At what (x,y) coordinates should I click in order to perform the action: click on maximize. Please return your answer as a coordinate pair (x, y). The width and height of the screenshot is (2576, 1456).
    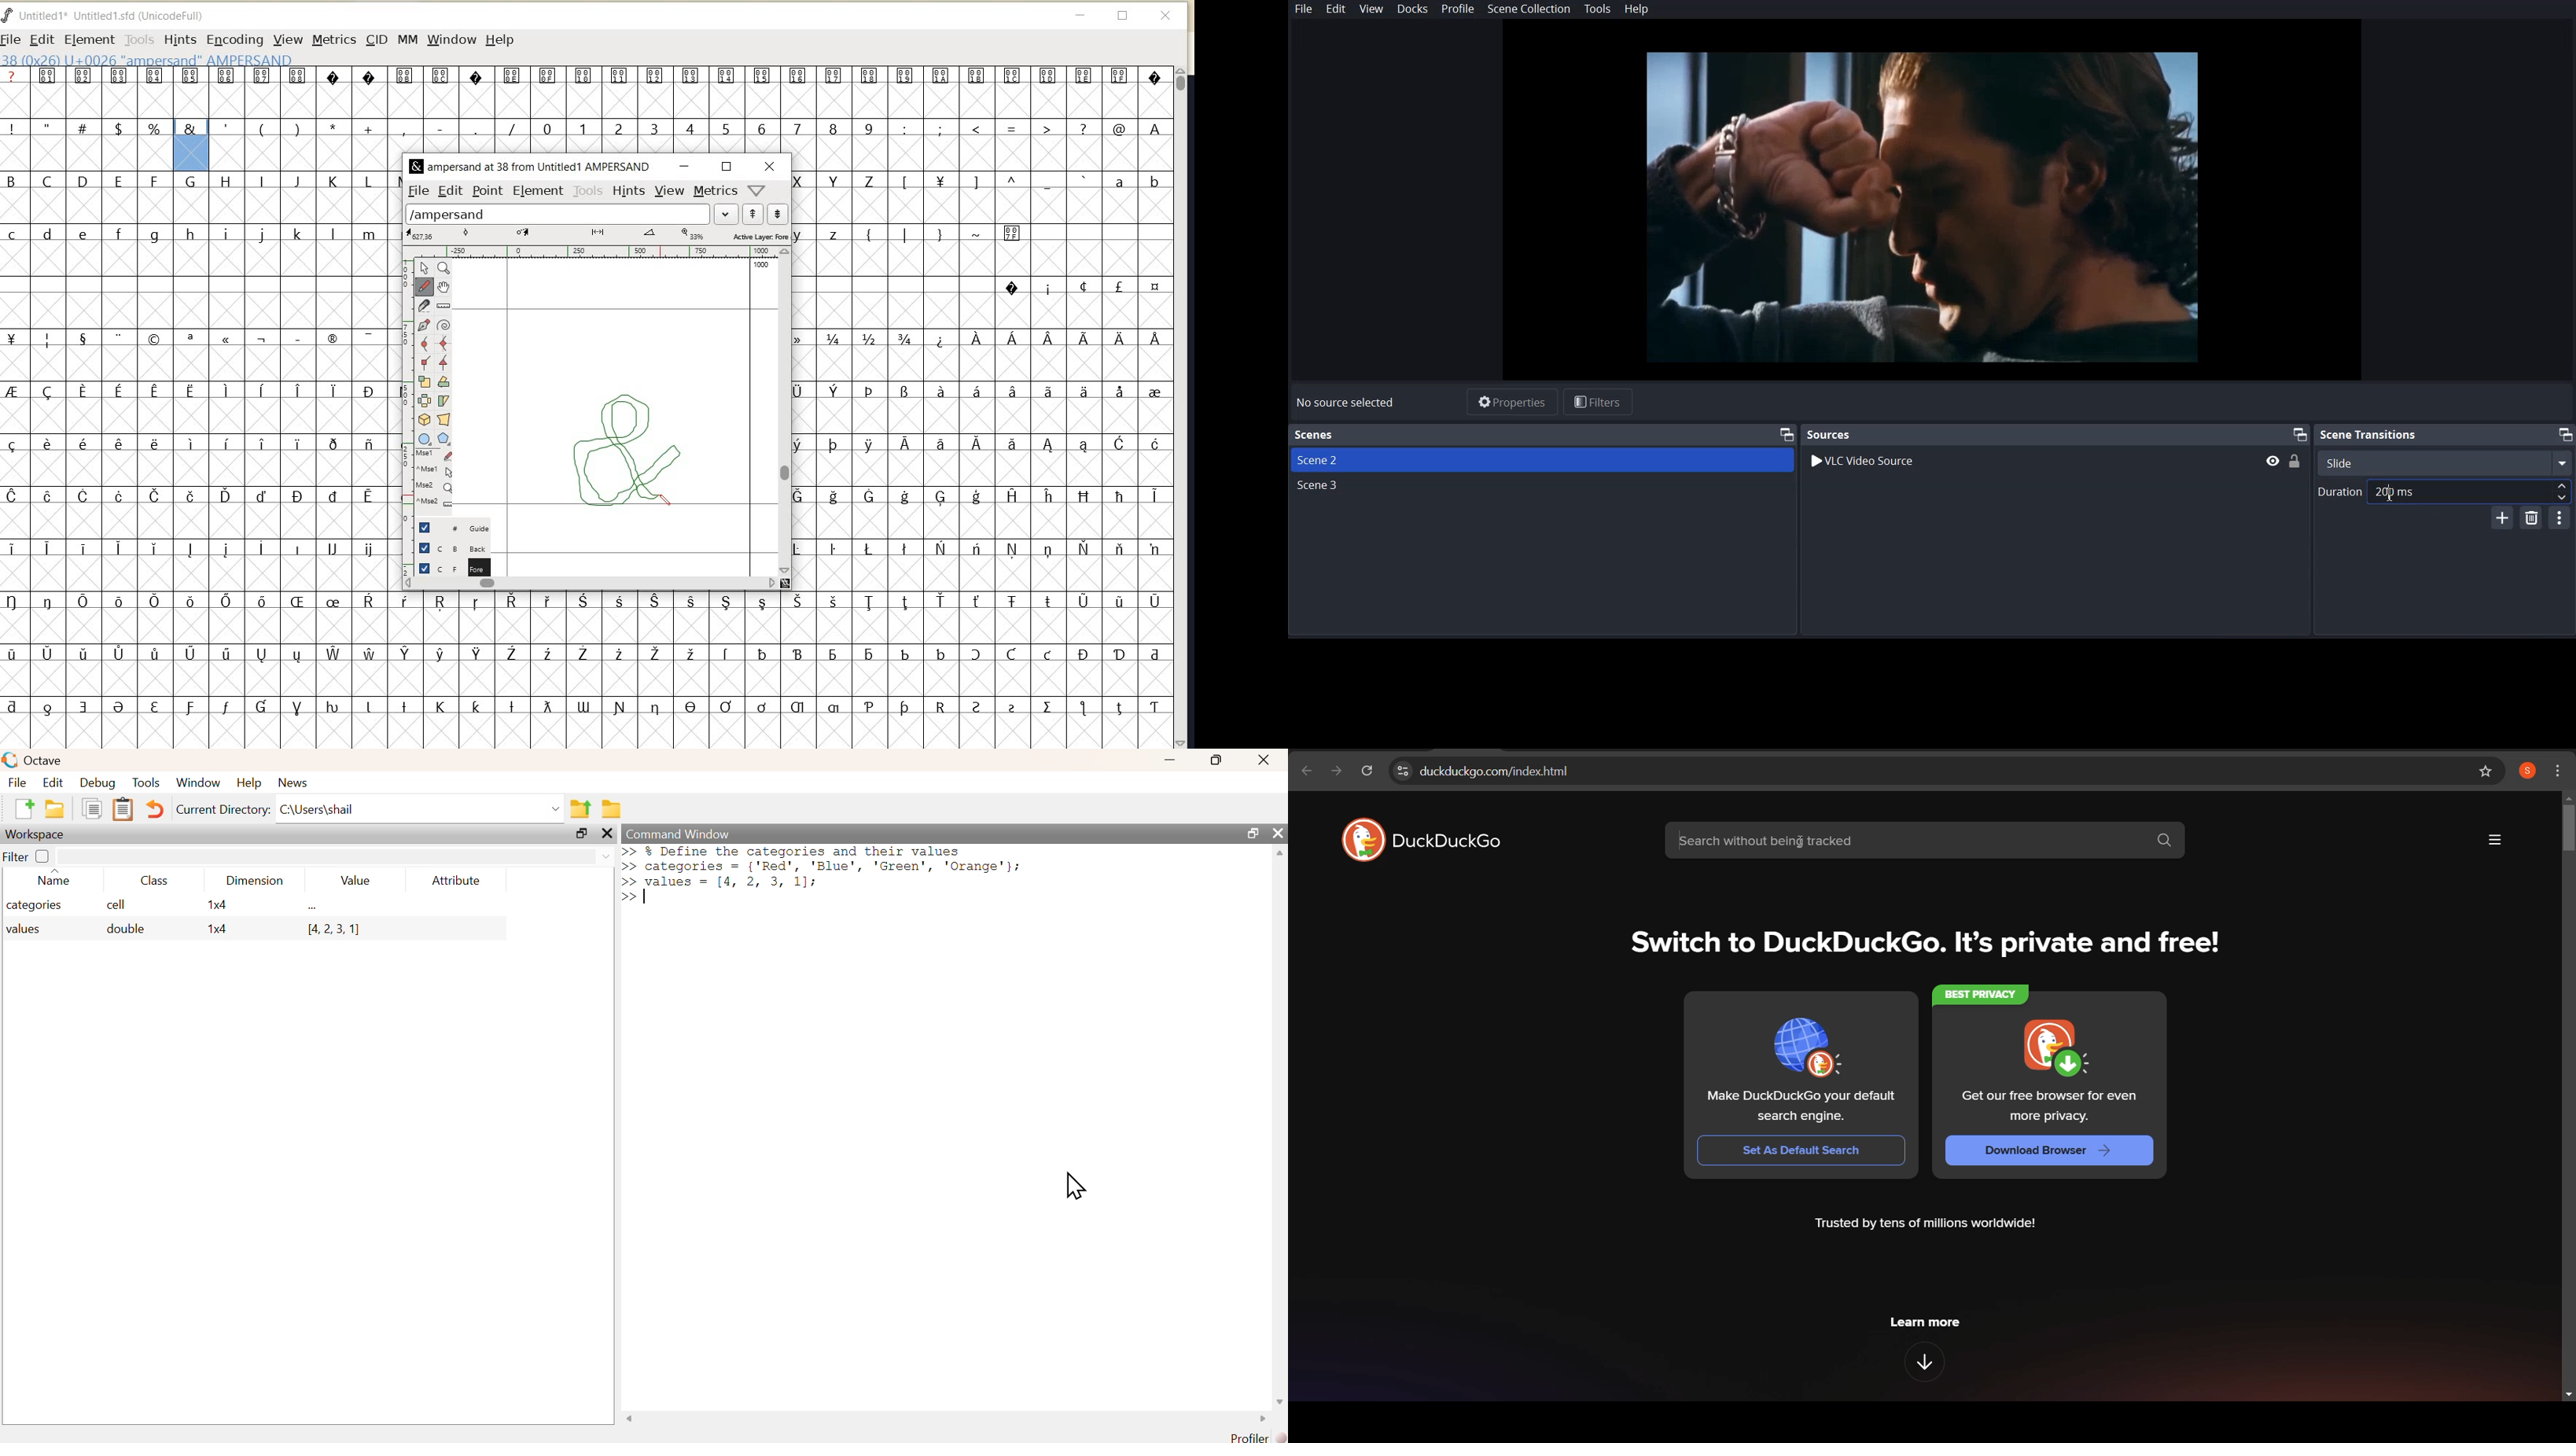
    Looking at the image, I should click on (1252, 832).